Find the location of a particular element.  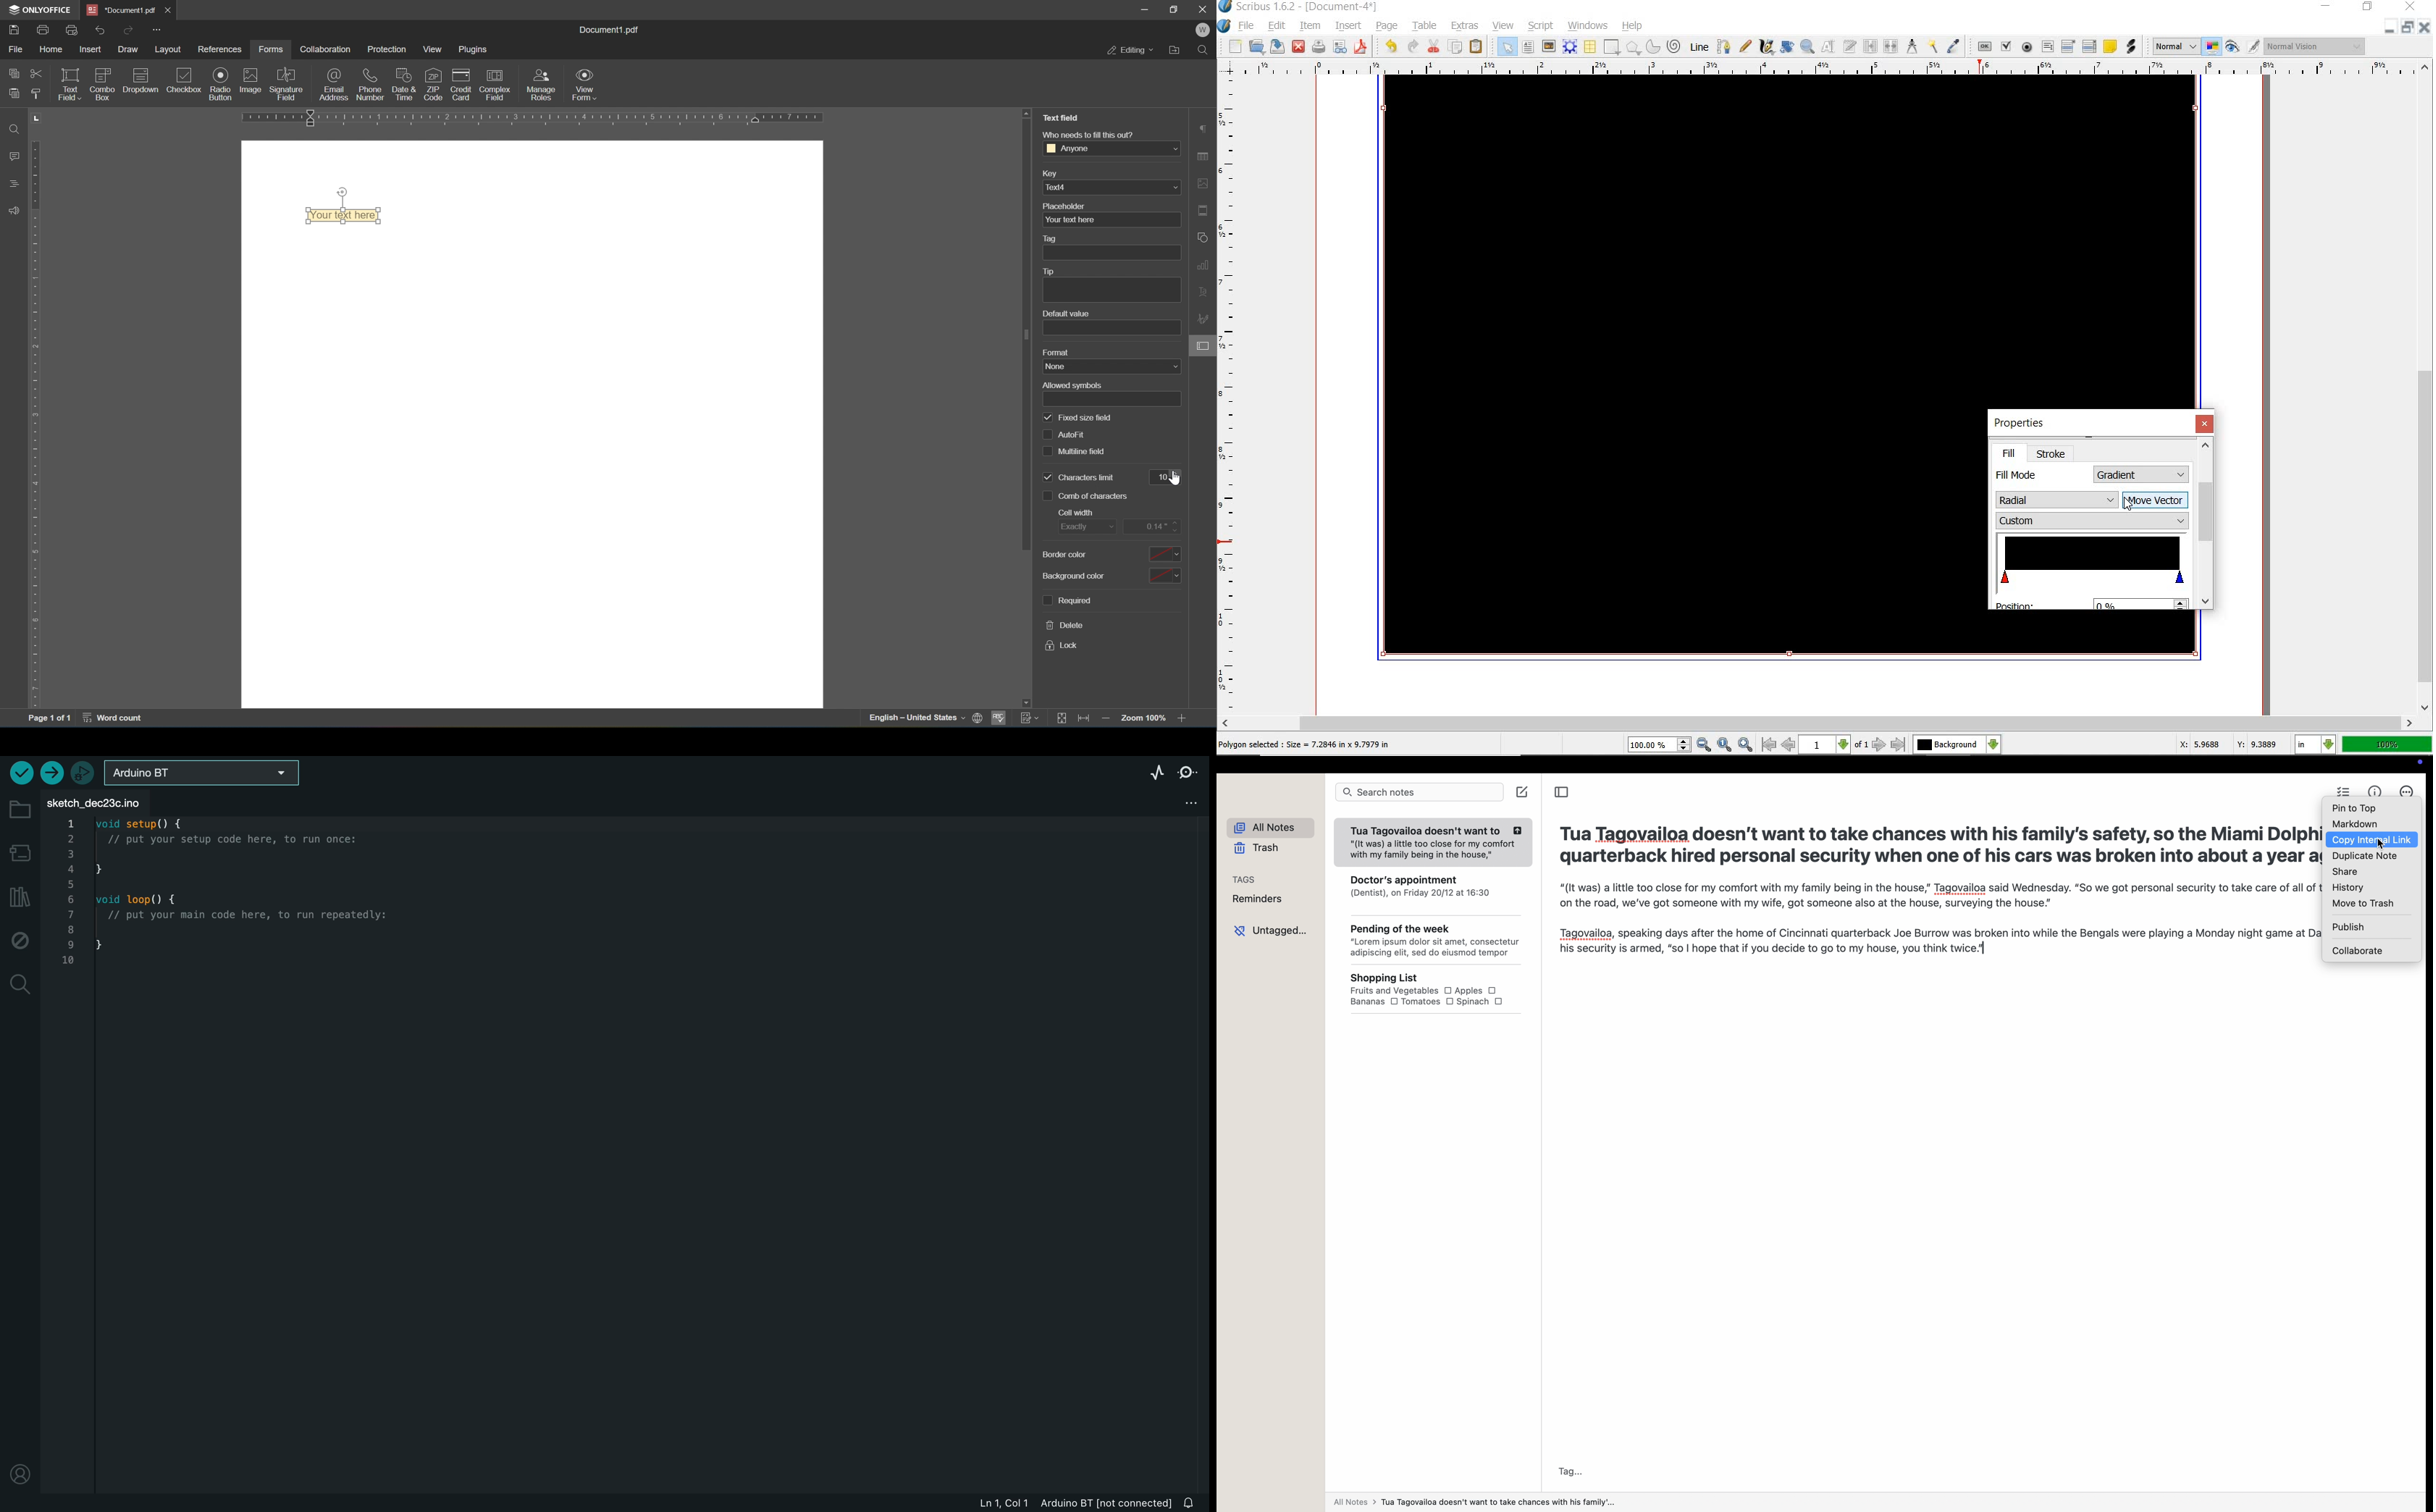

redo is located at coordinates (1414, 46).